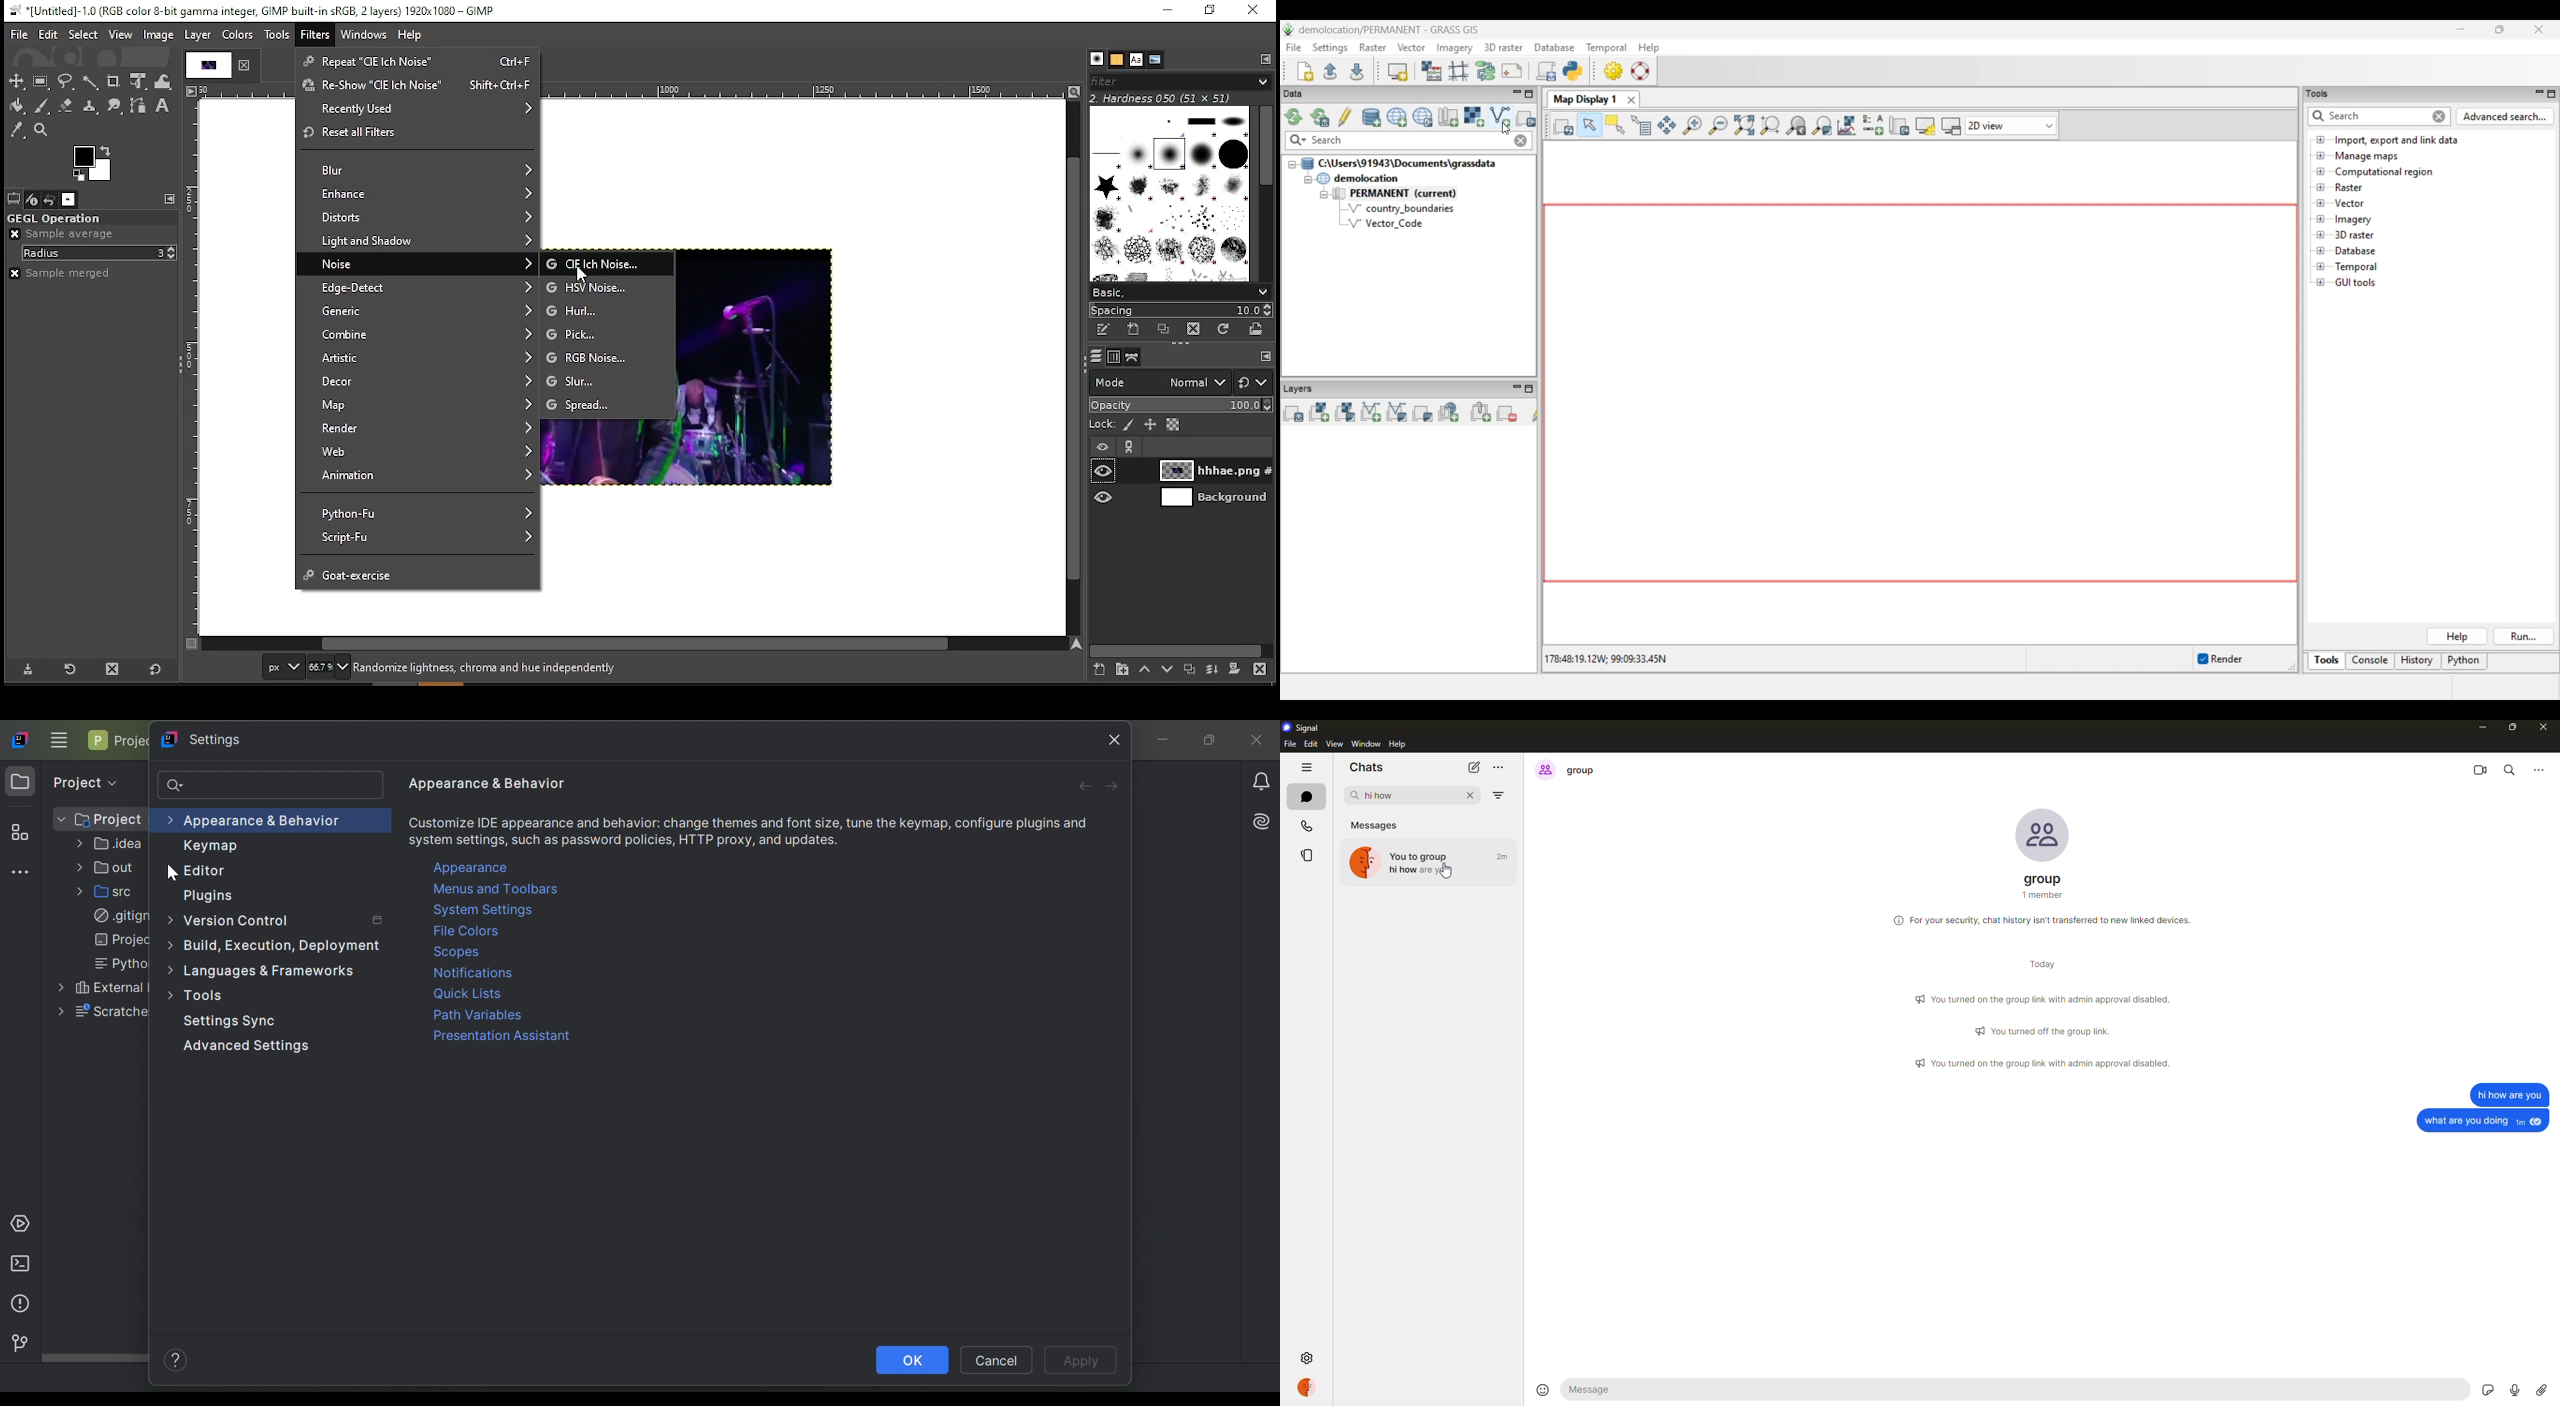  What do you see at coordinates (420, 312) in the screenshot?
I see `generic` at bounding box center [420, 312].